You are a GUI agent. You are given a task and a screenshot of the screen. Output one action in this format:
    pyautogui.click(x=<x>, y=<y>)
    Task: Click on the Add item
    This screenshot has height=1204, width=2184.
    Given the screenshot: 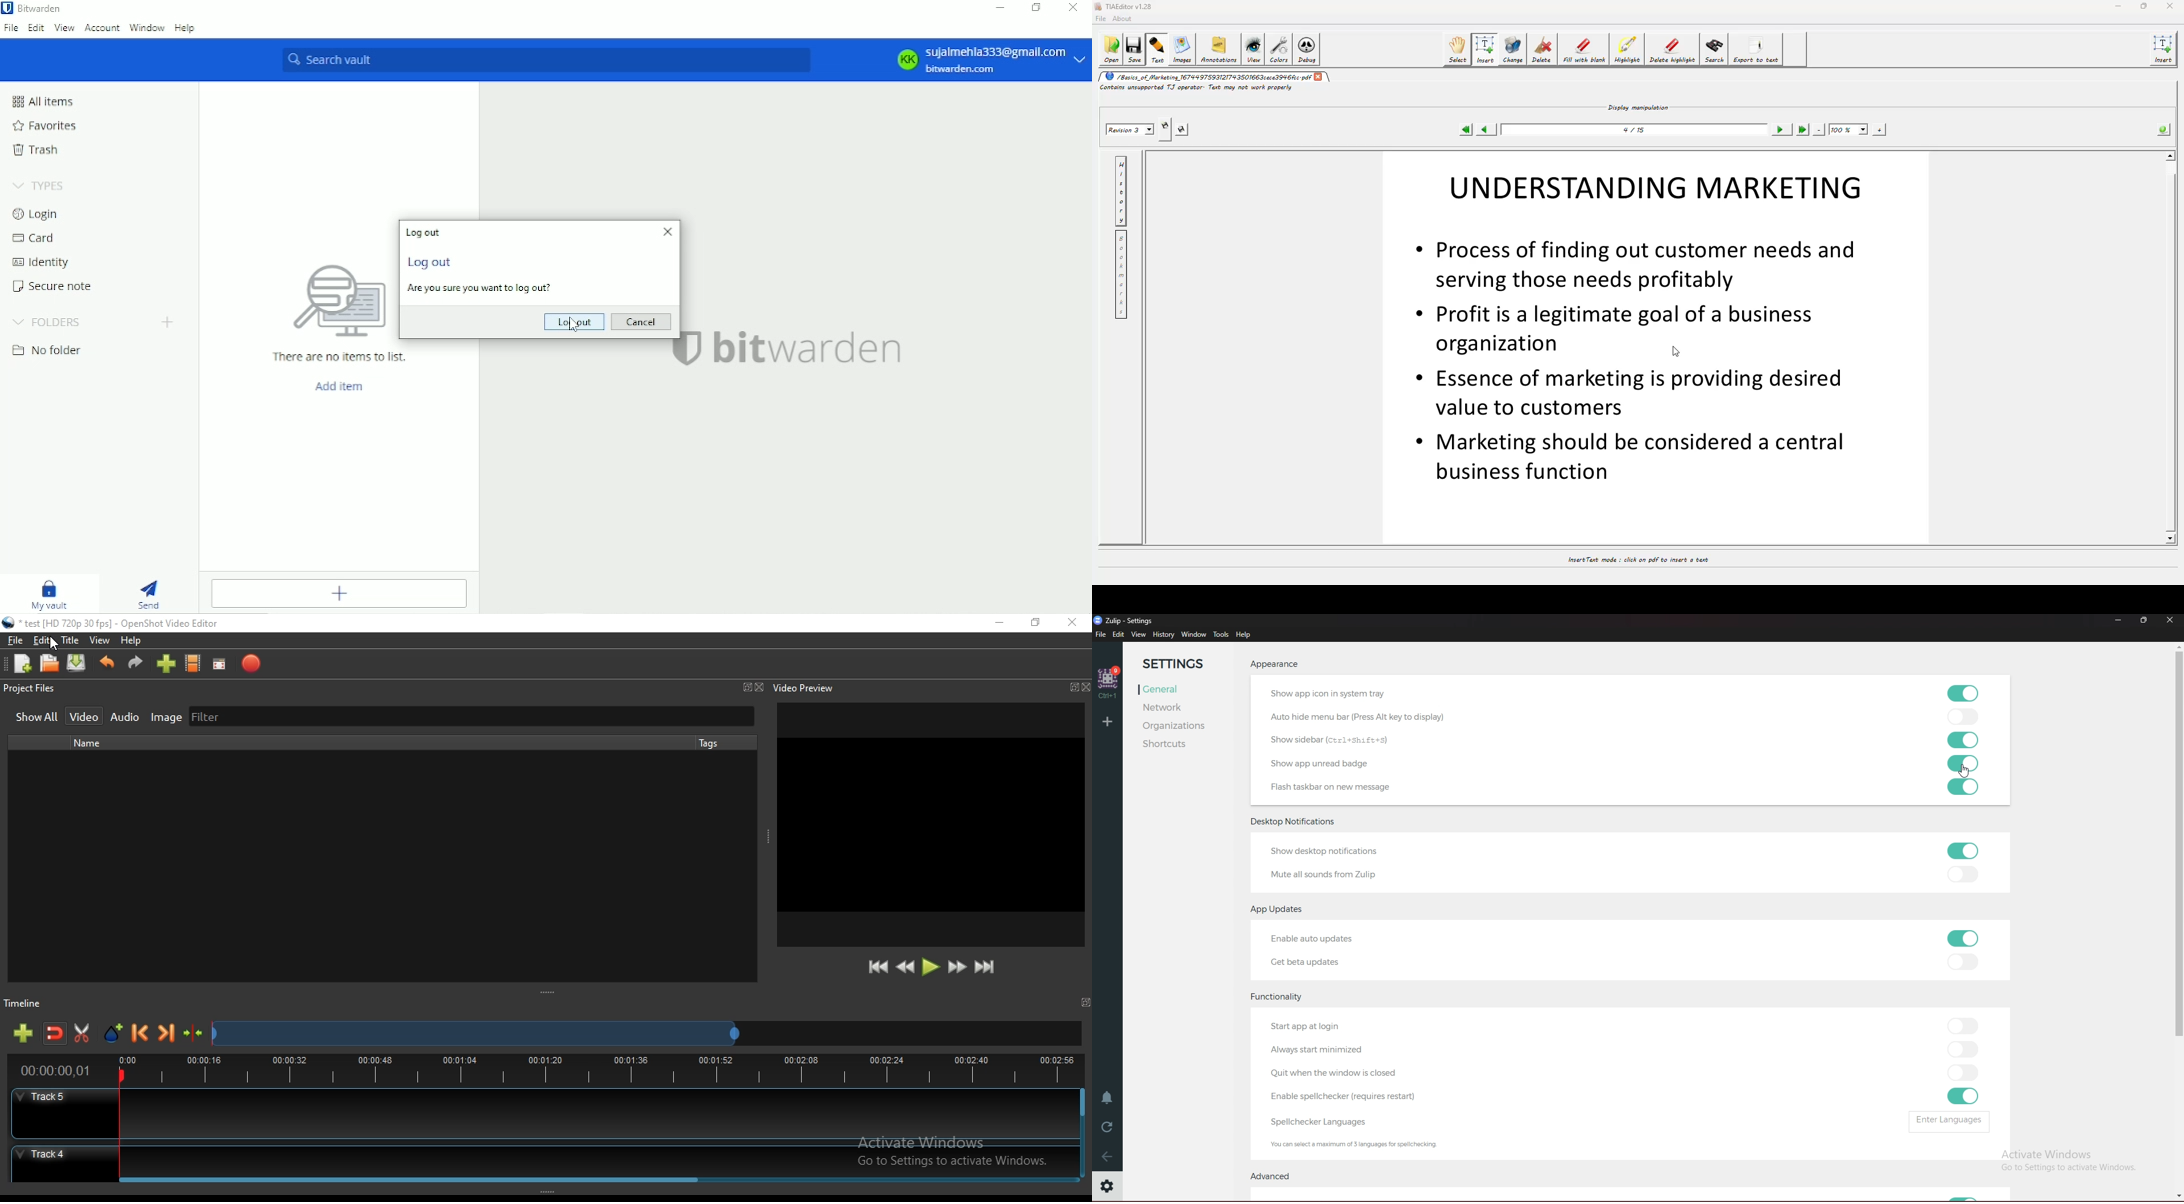 What is the action you would take?
    pyautogui.click(x=344, y=594)
    